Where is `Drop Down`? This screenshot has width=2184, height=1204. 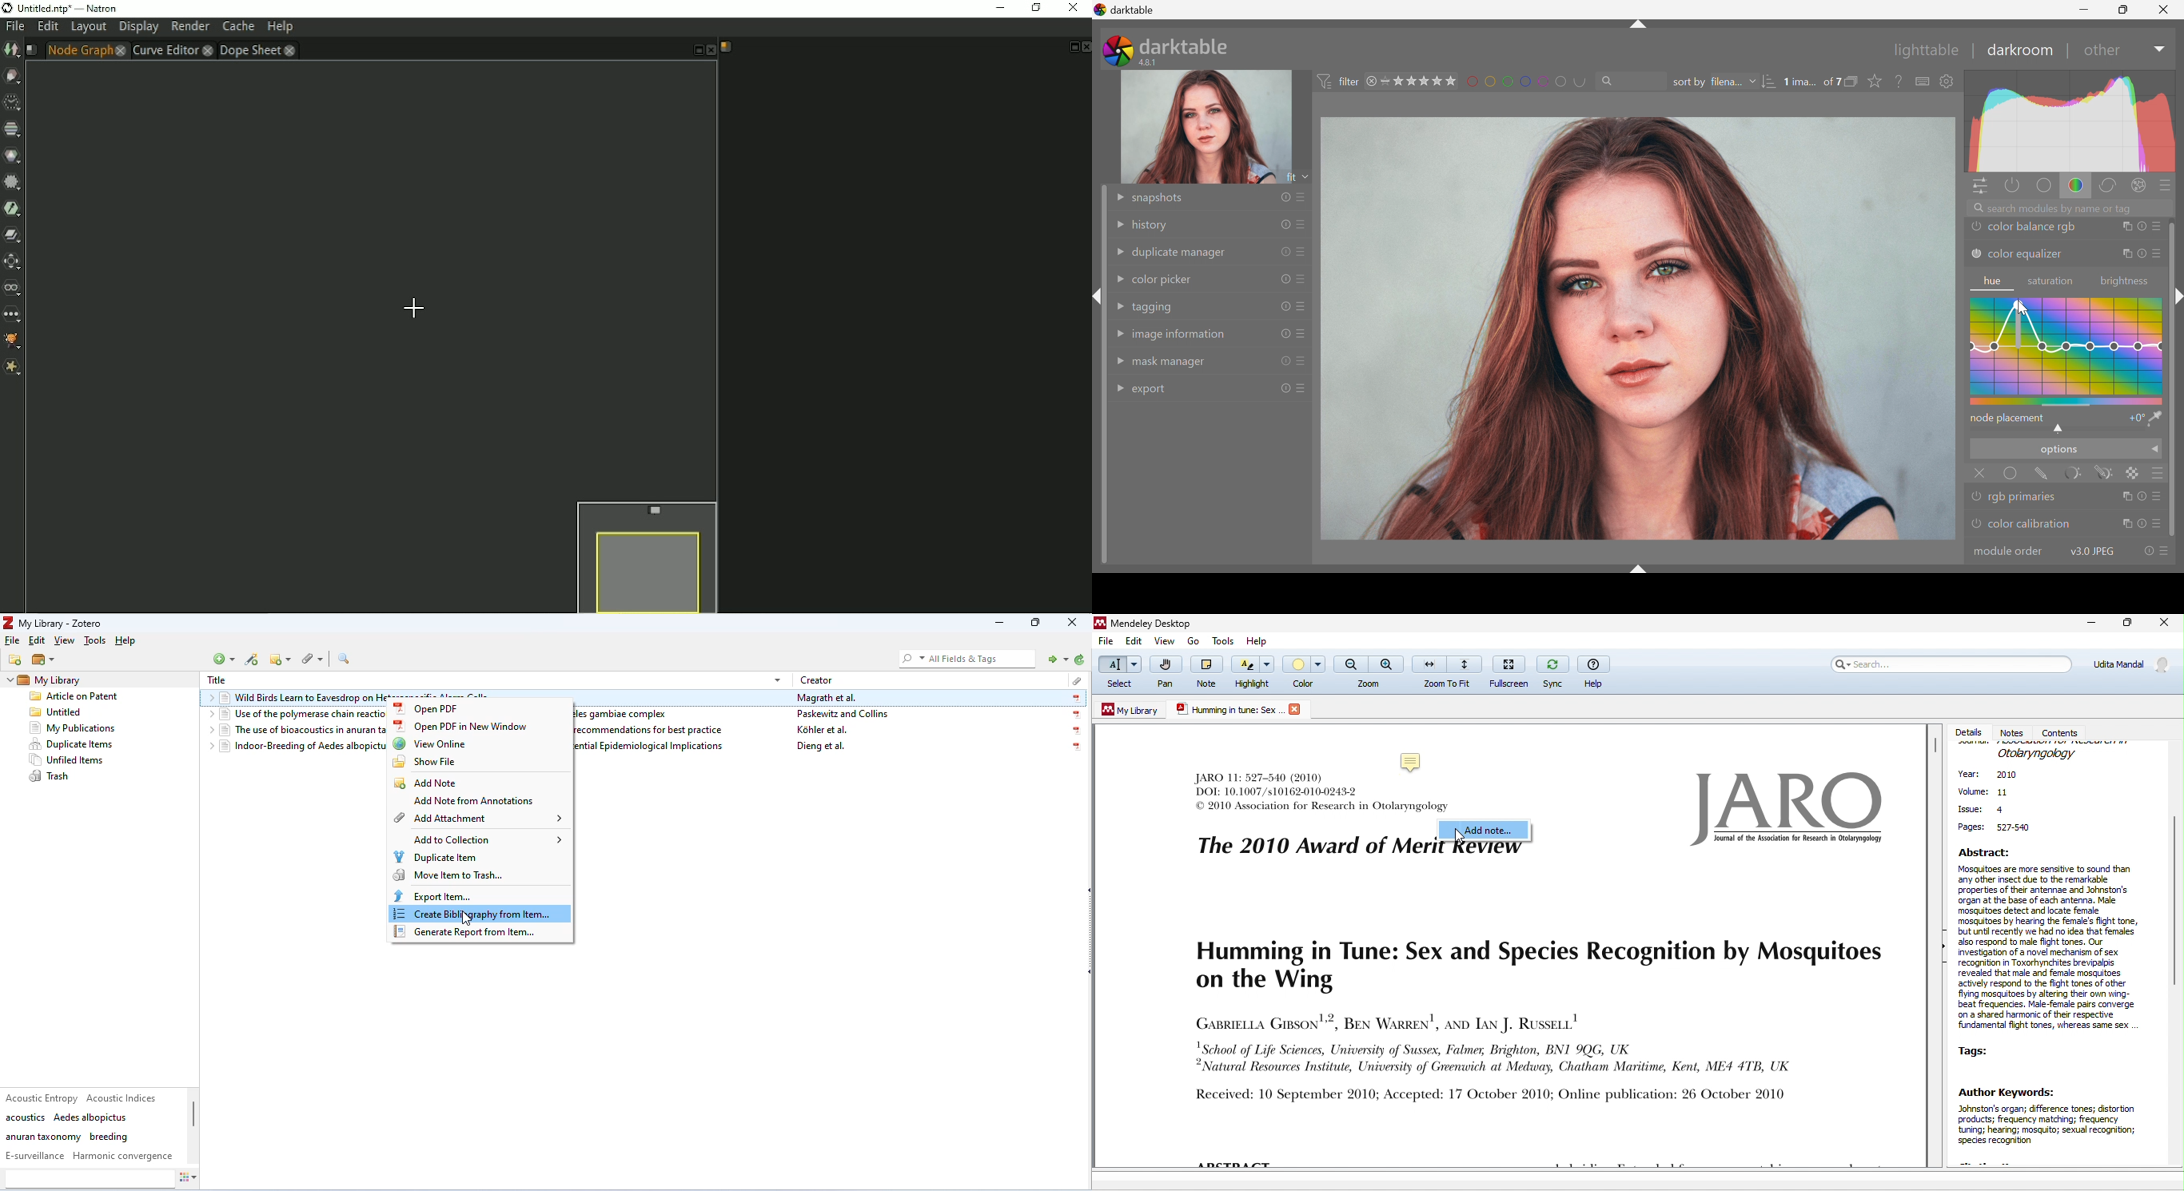
Drop Down is located at coordinates (1118, 279).